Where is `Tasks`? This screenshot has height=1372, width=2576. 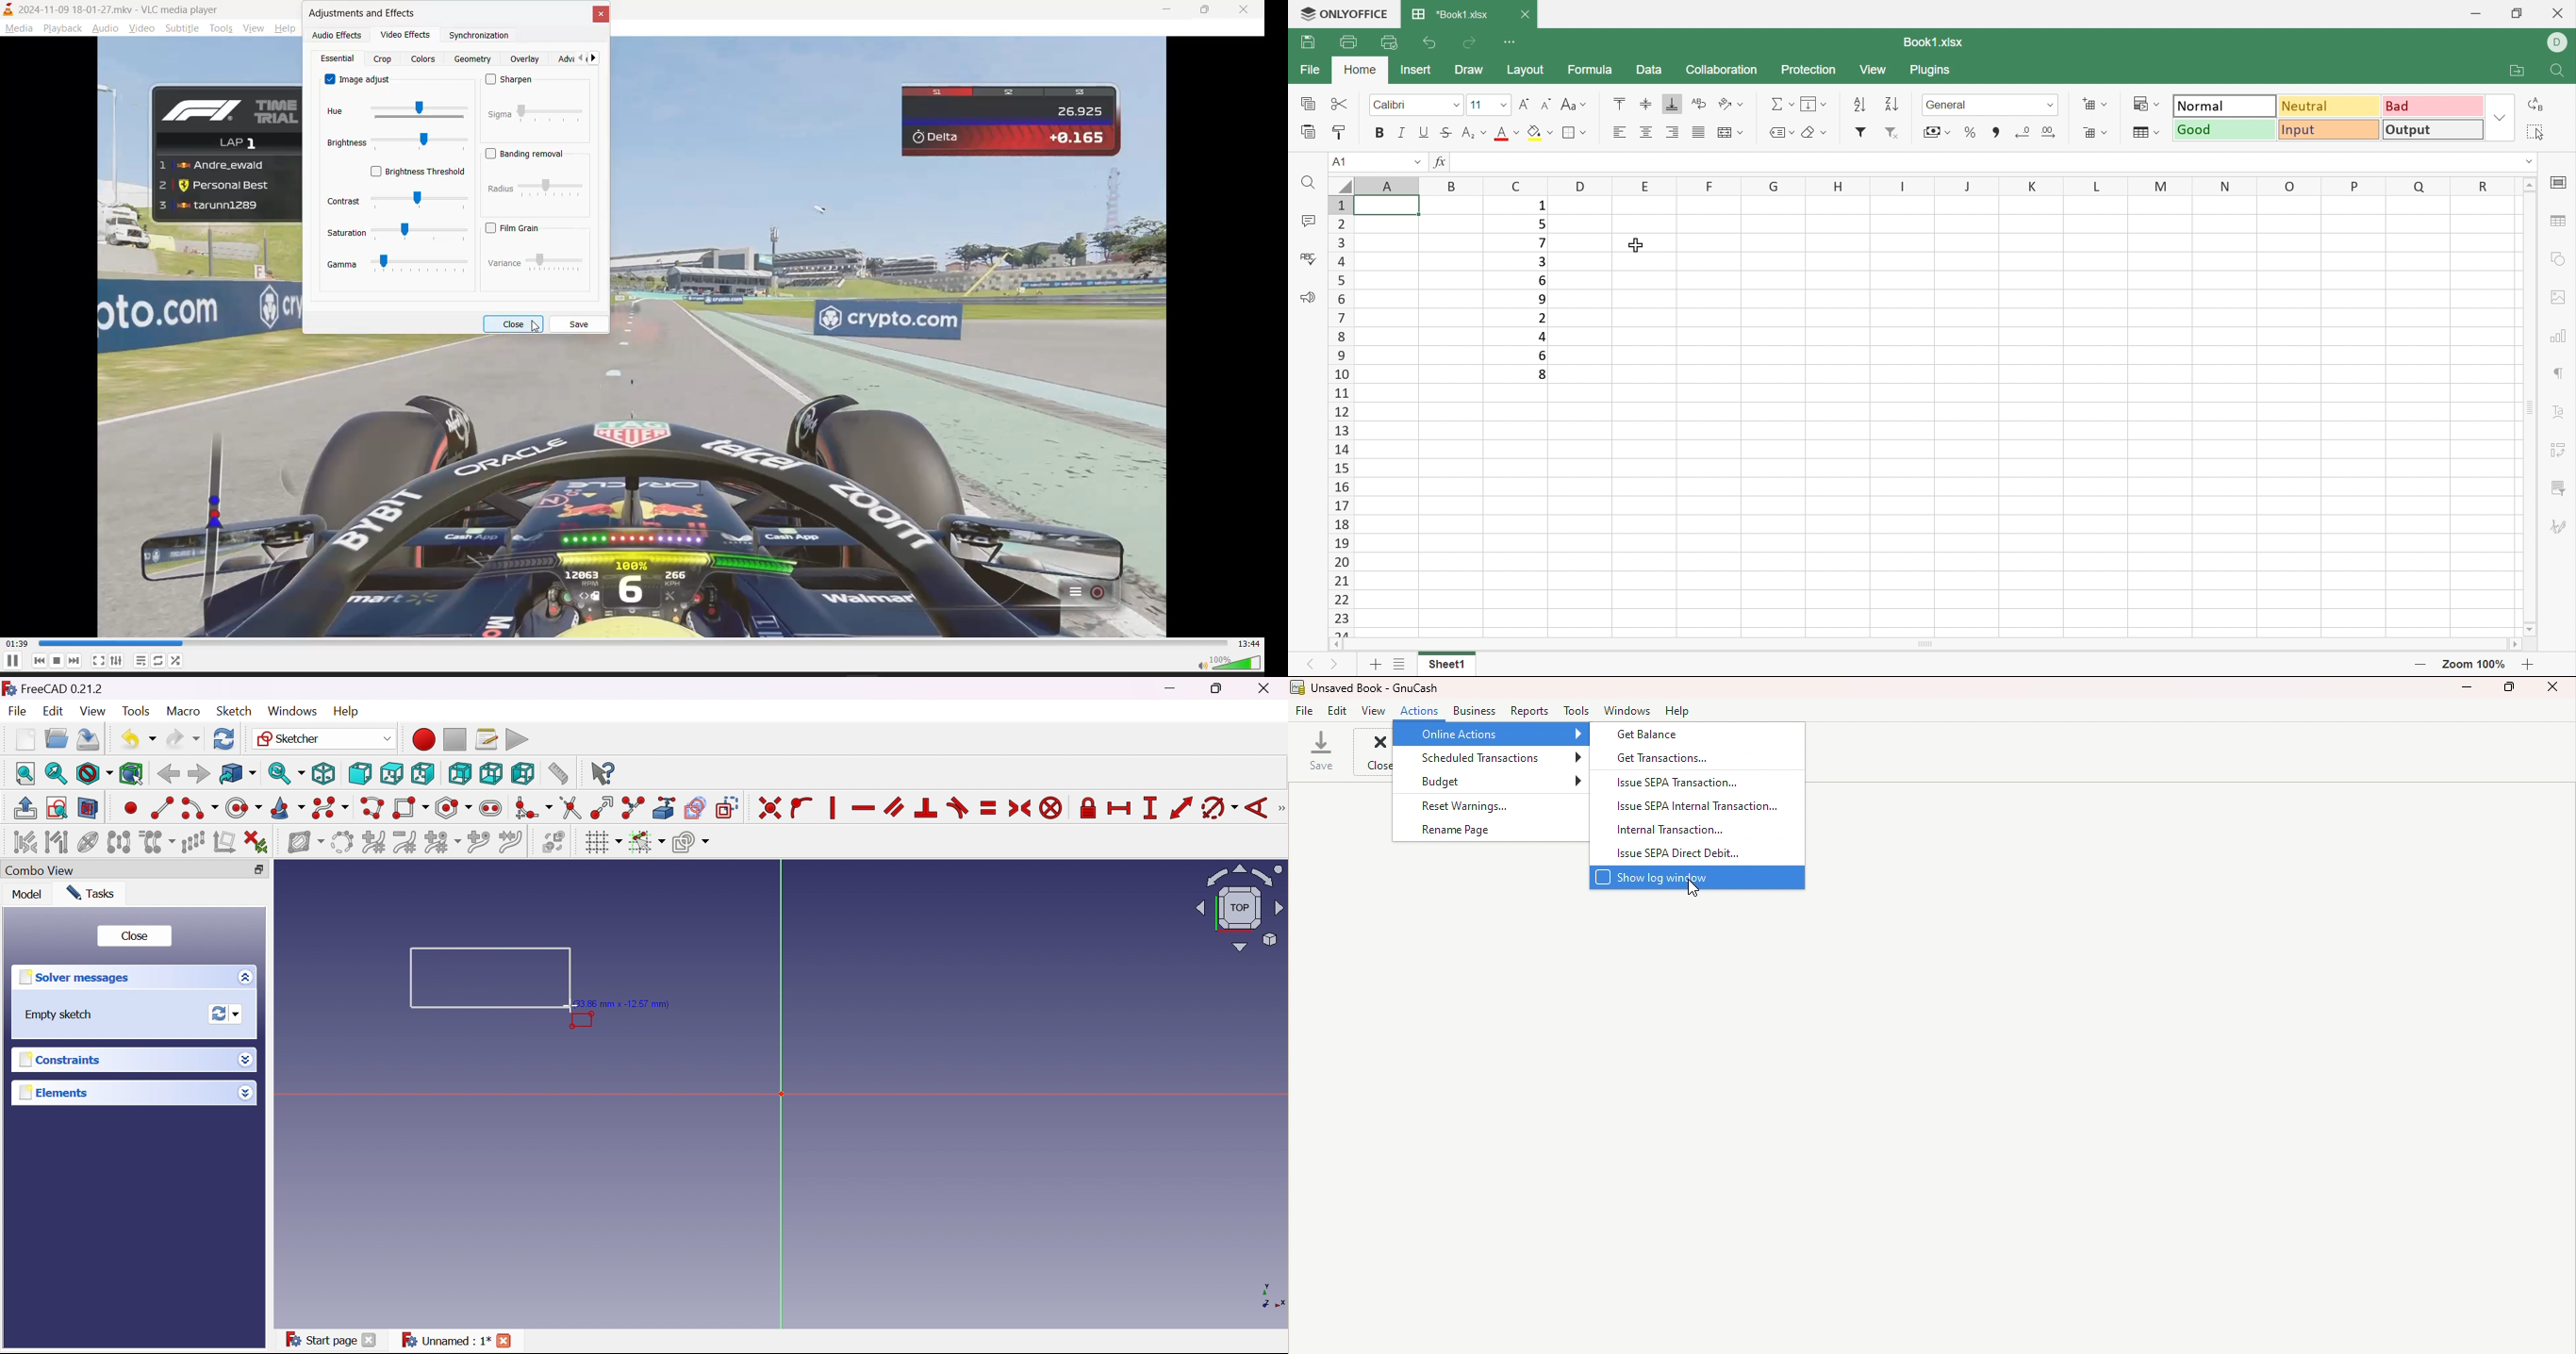 Tasks is located at coordinates (95, 894).